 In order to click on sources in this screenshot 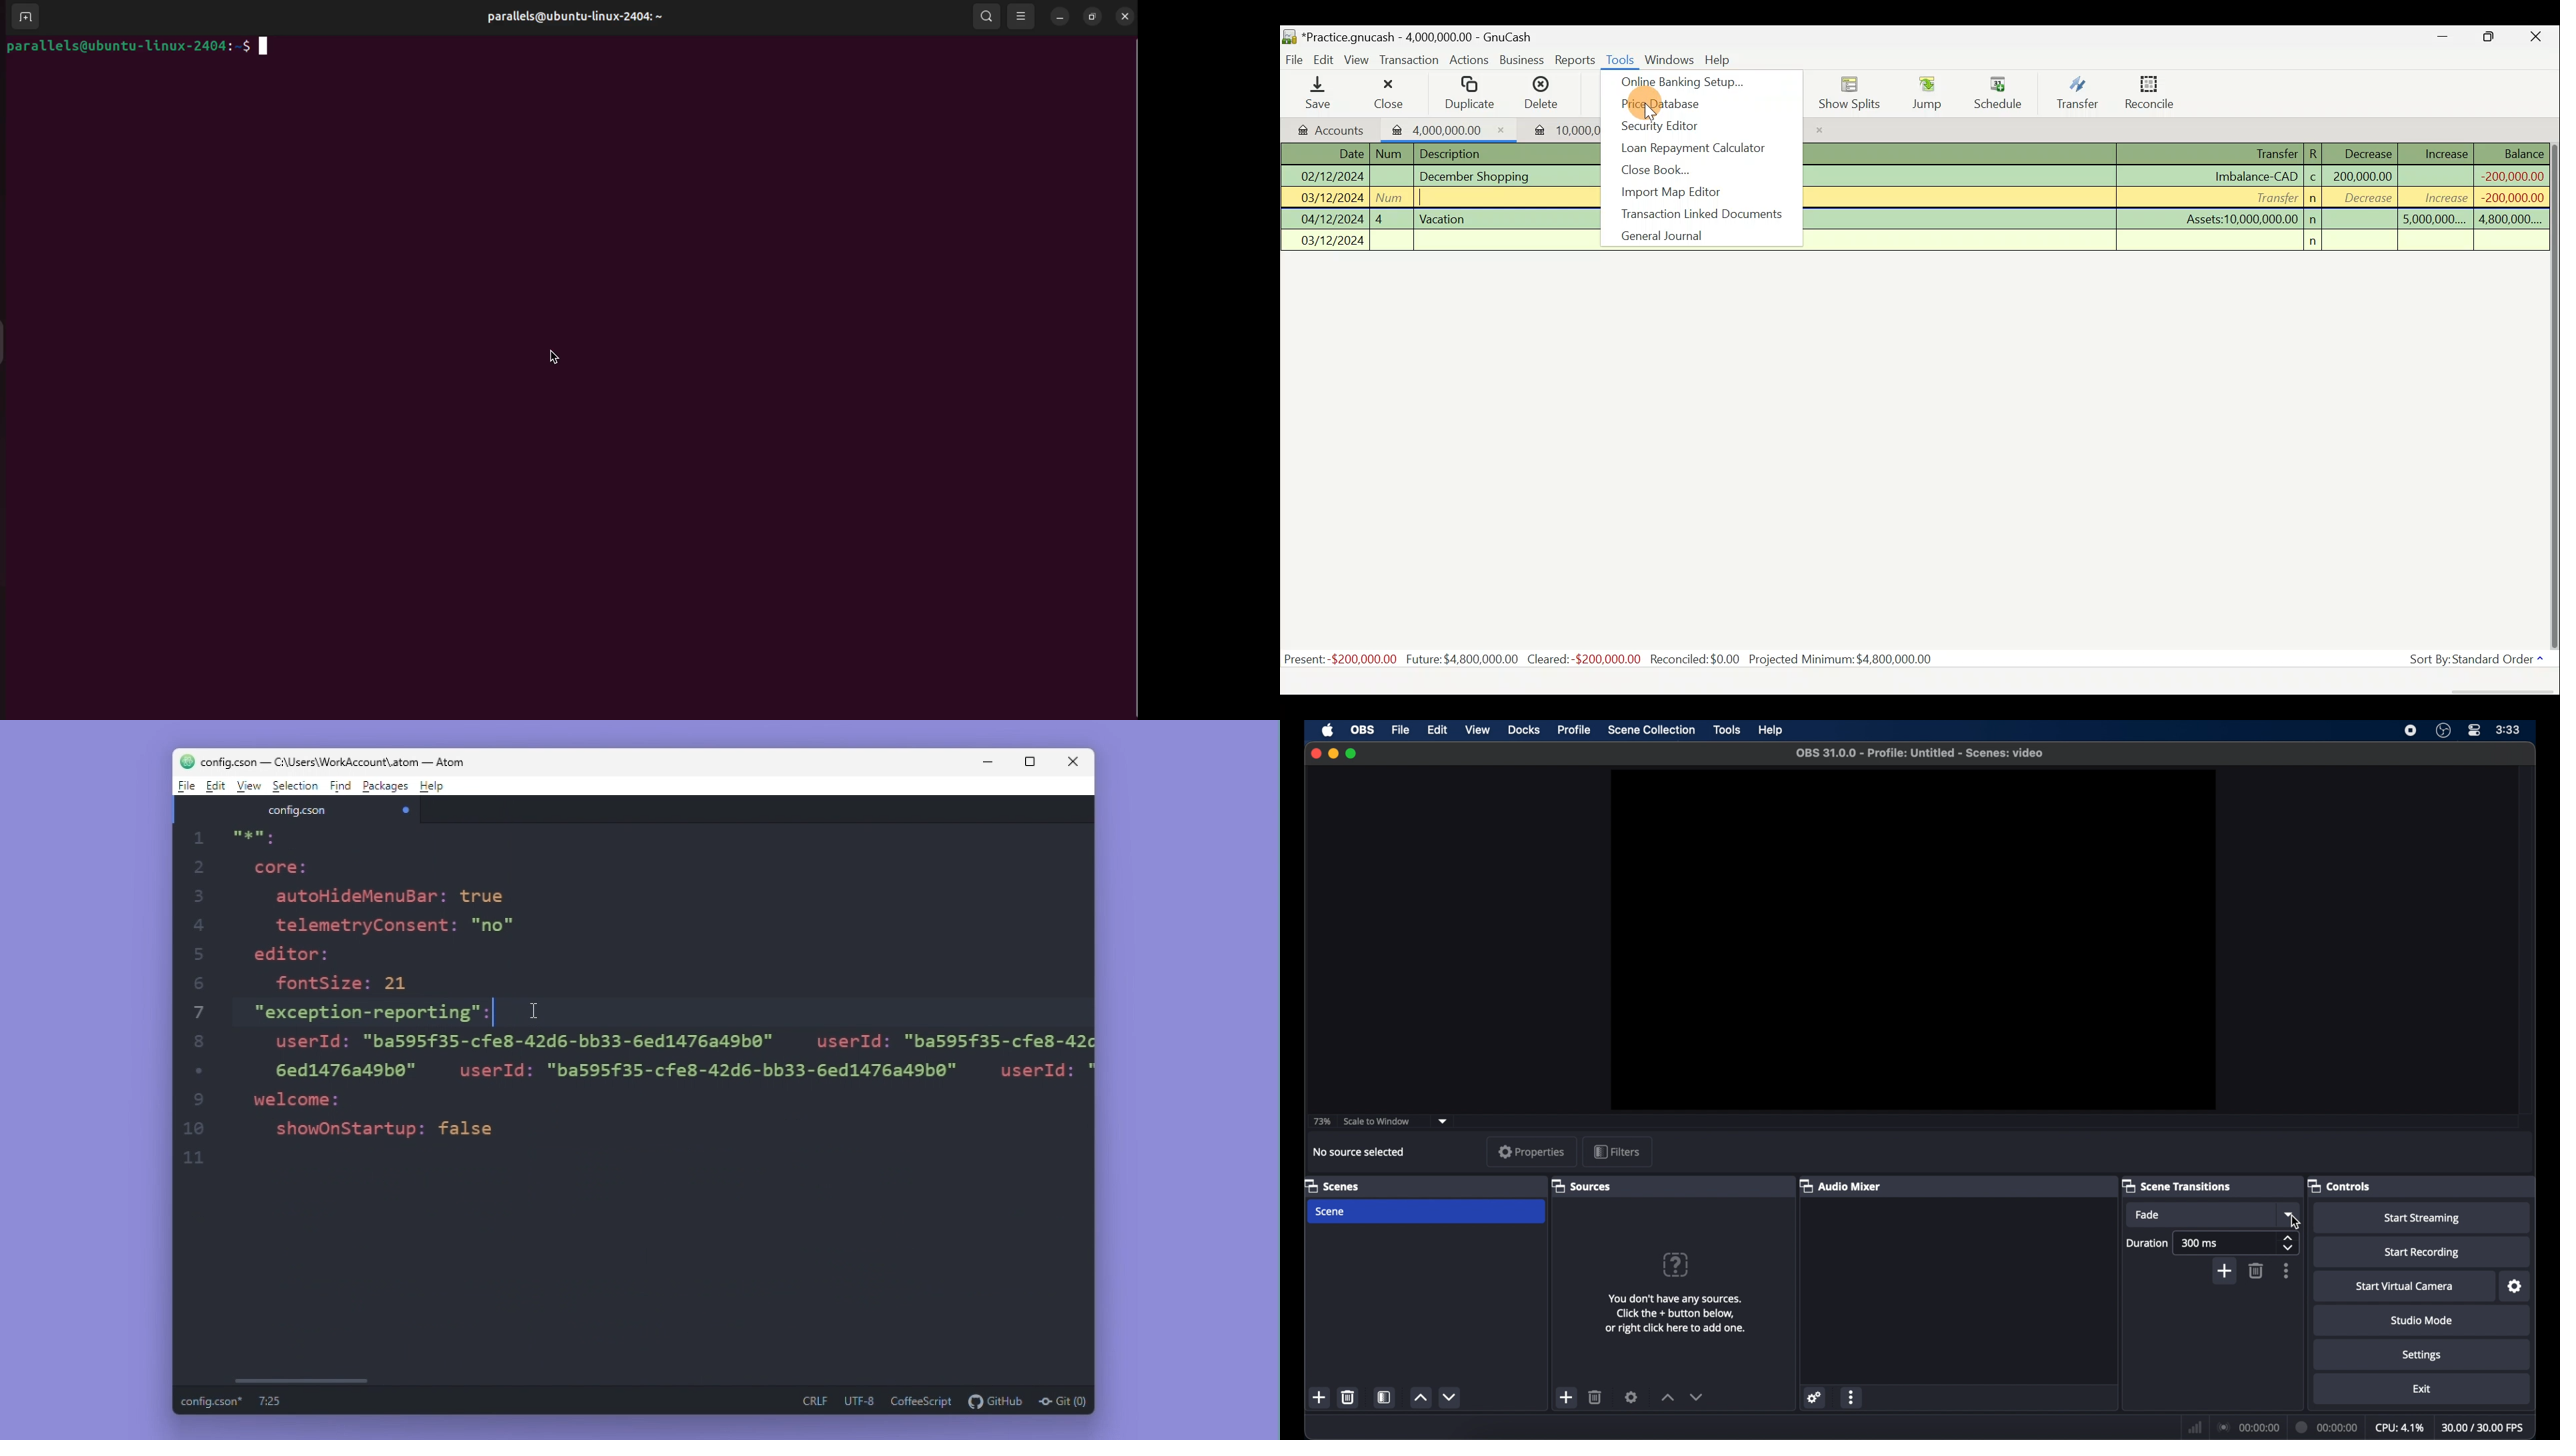, I will do `click(1581, 1187)`.